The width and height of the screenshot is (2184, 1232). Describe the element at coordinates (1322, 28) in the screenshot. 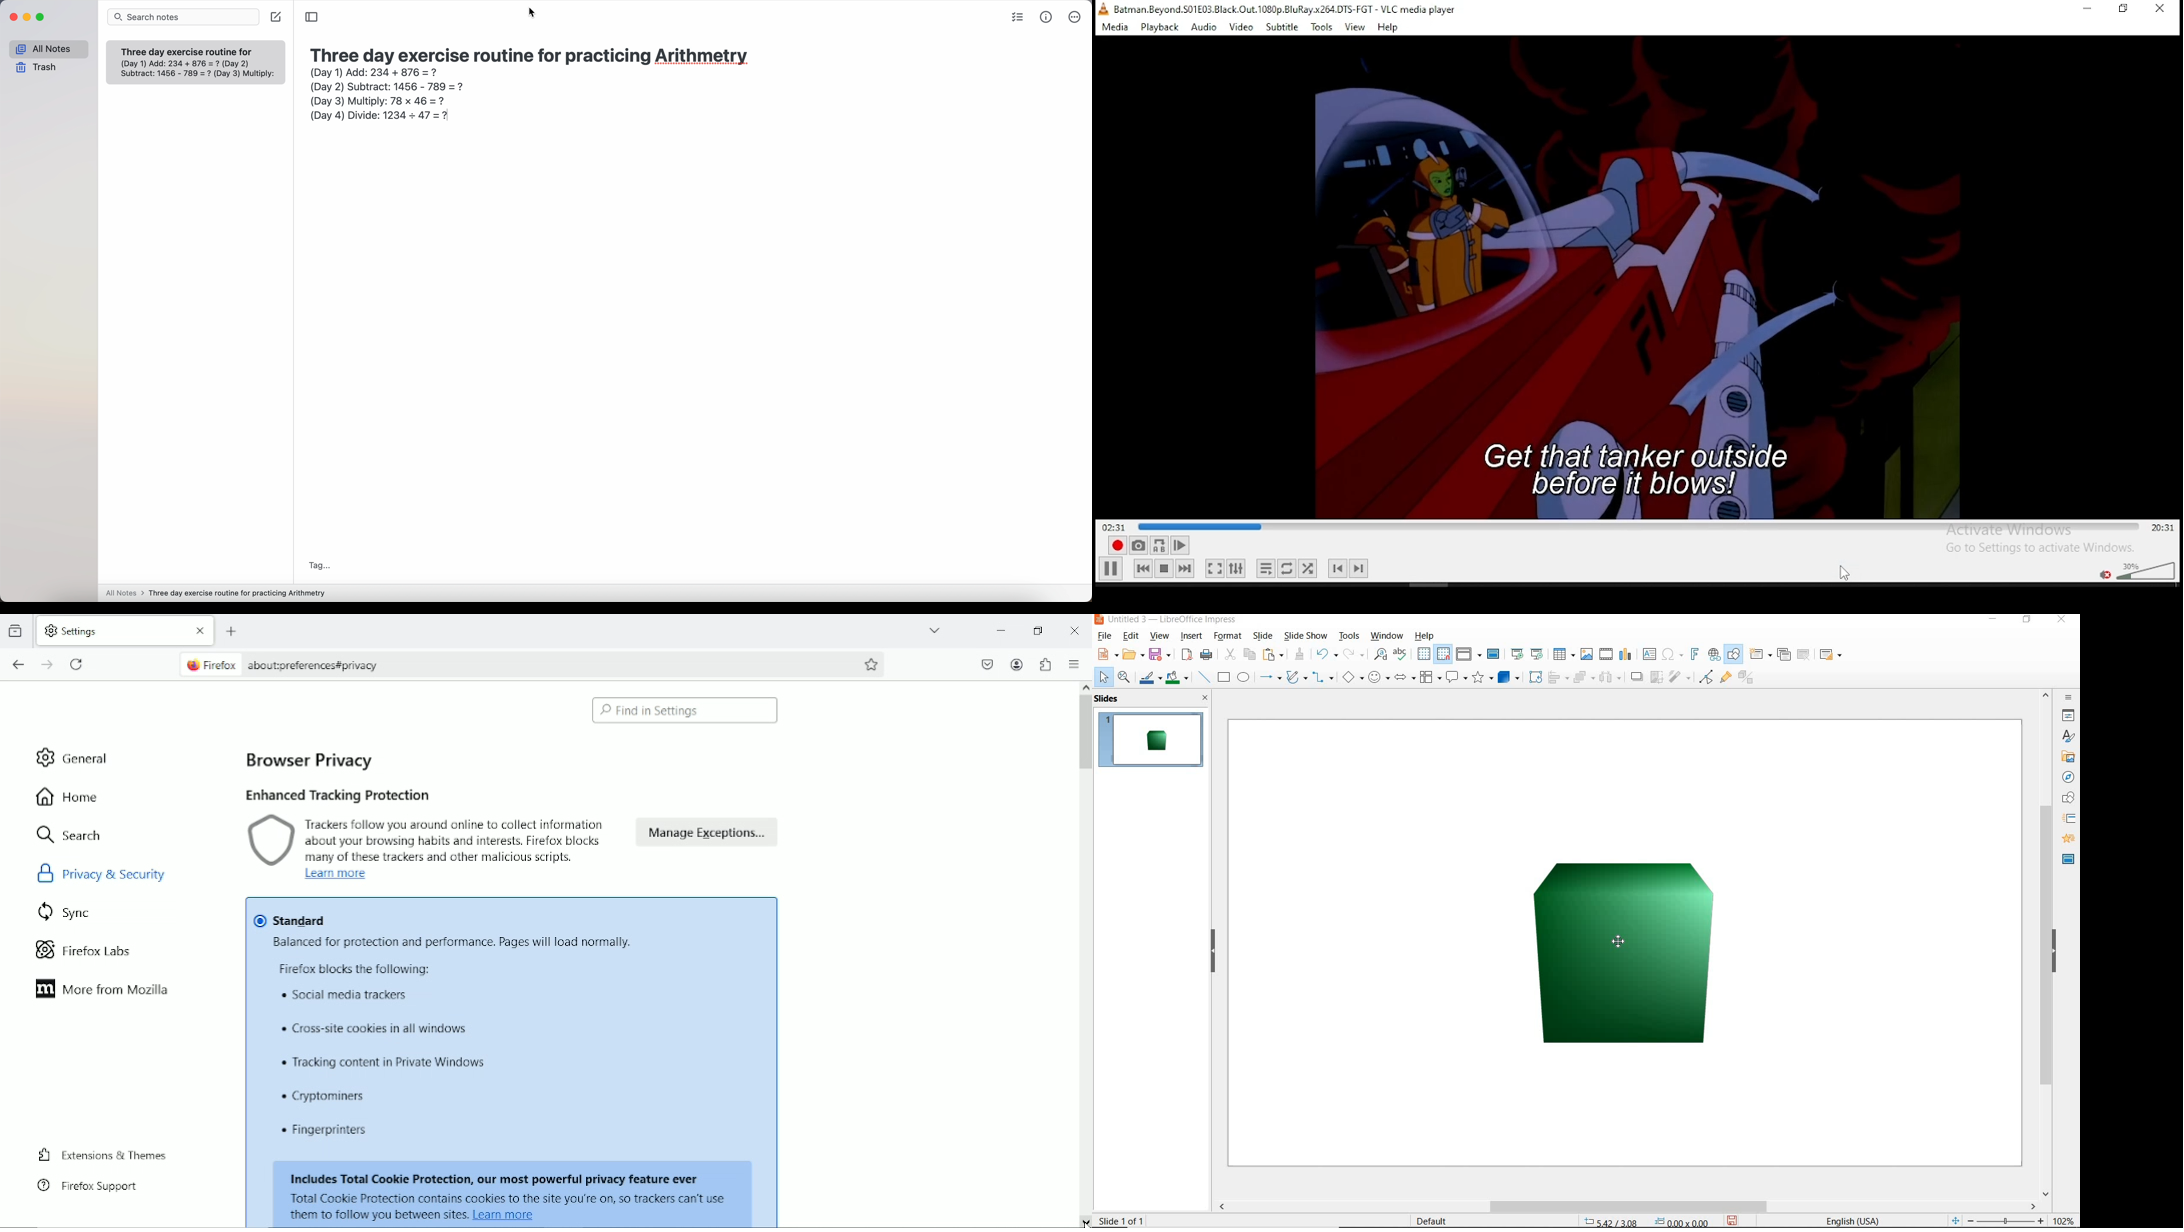

I see `tools` at that location.